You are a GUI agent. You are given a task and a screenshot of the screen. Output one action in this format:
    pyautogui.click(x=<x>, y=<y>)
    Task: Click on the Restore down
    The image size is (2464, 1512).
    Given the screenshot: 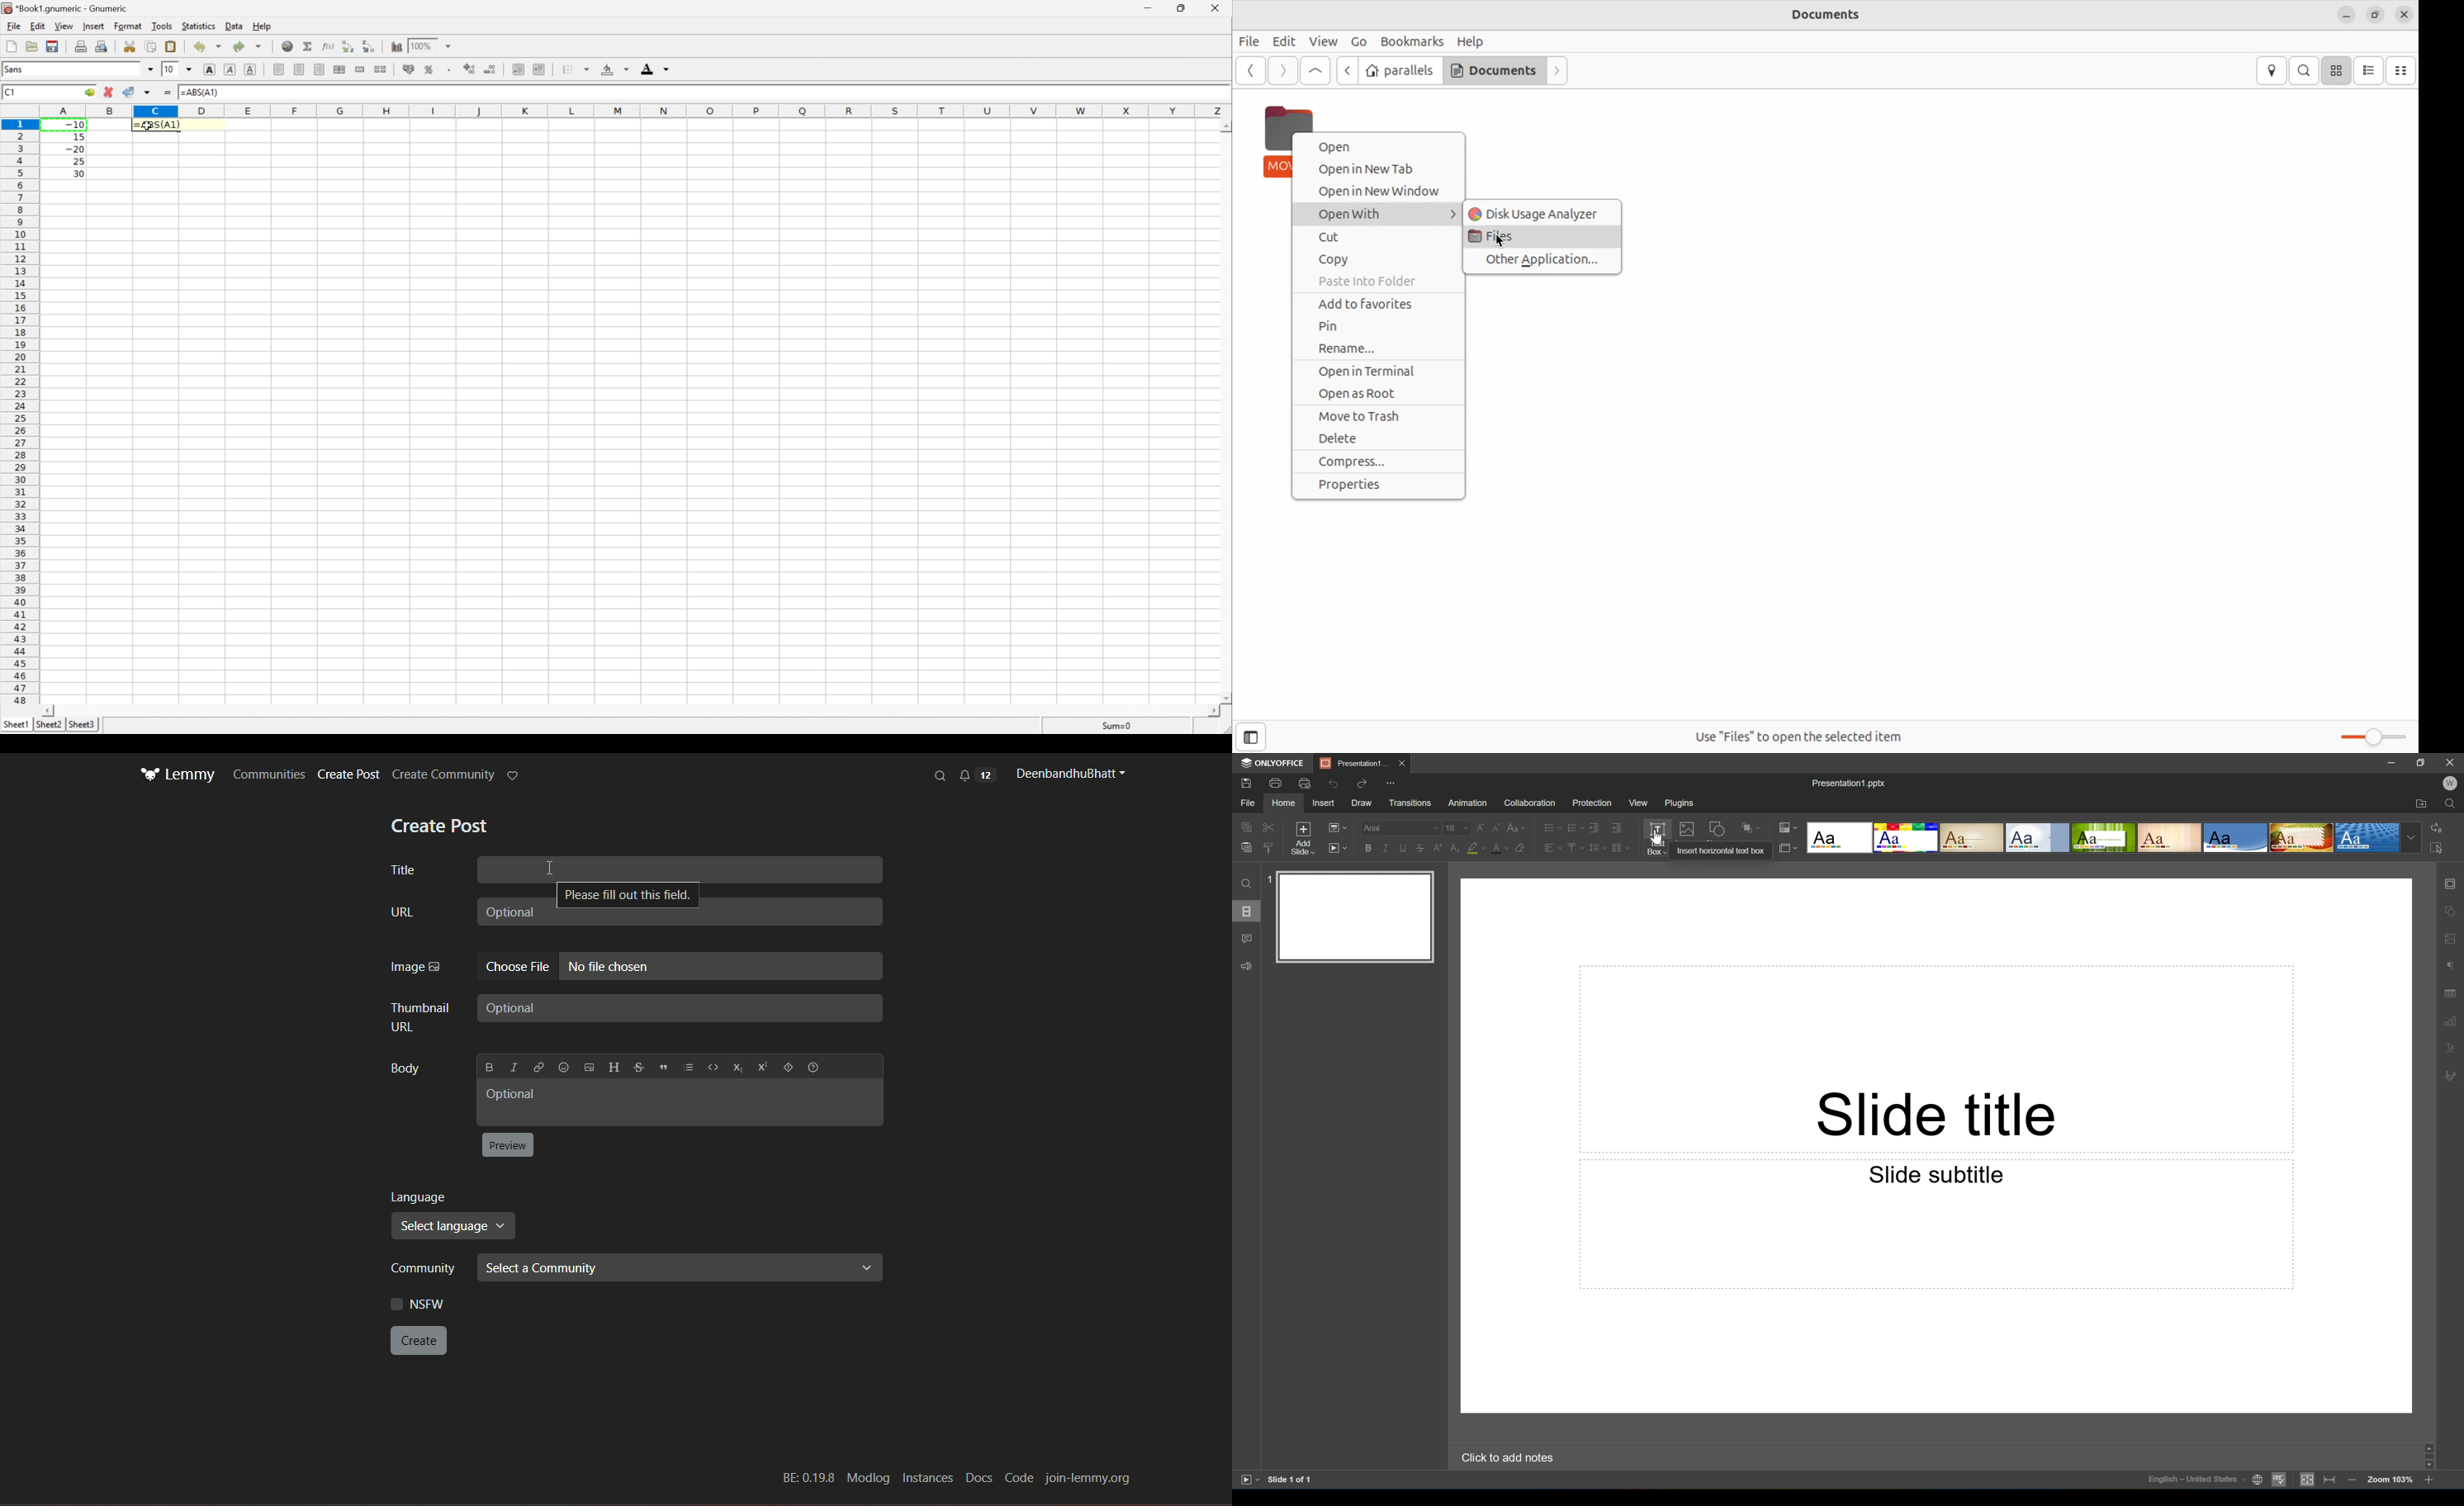 What is the action you would take?
    pyautogui.click(x=1179, y=8)
    